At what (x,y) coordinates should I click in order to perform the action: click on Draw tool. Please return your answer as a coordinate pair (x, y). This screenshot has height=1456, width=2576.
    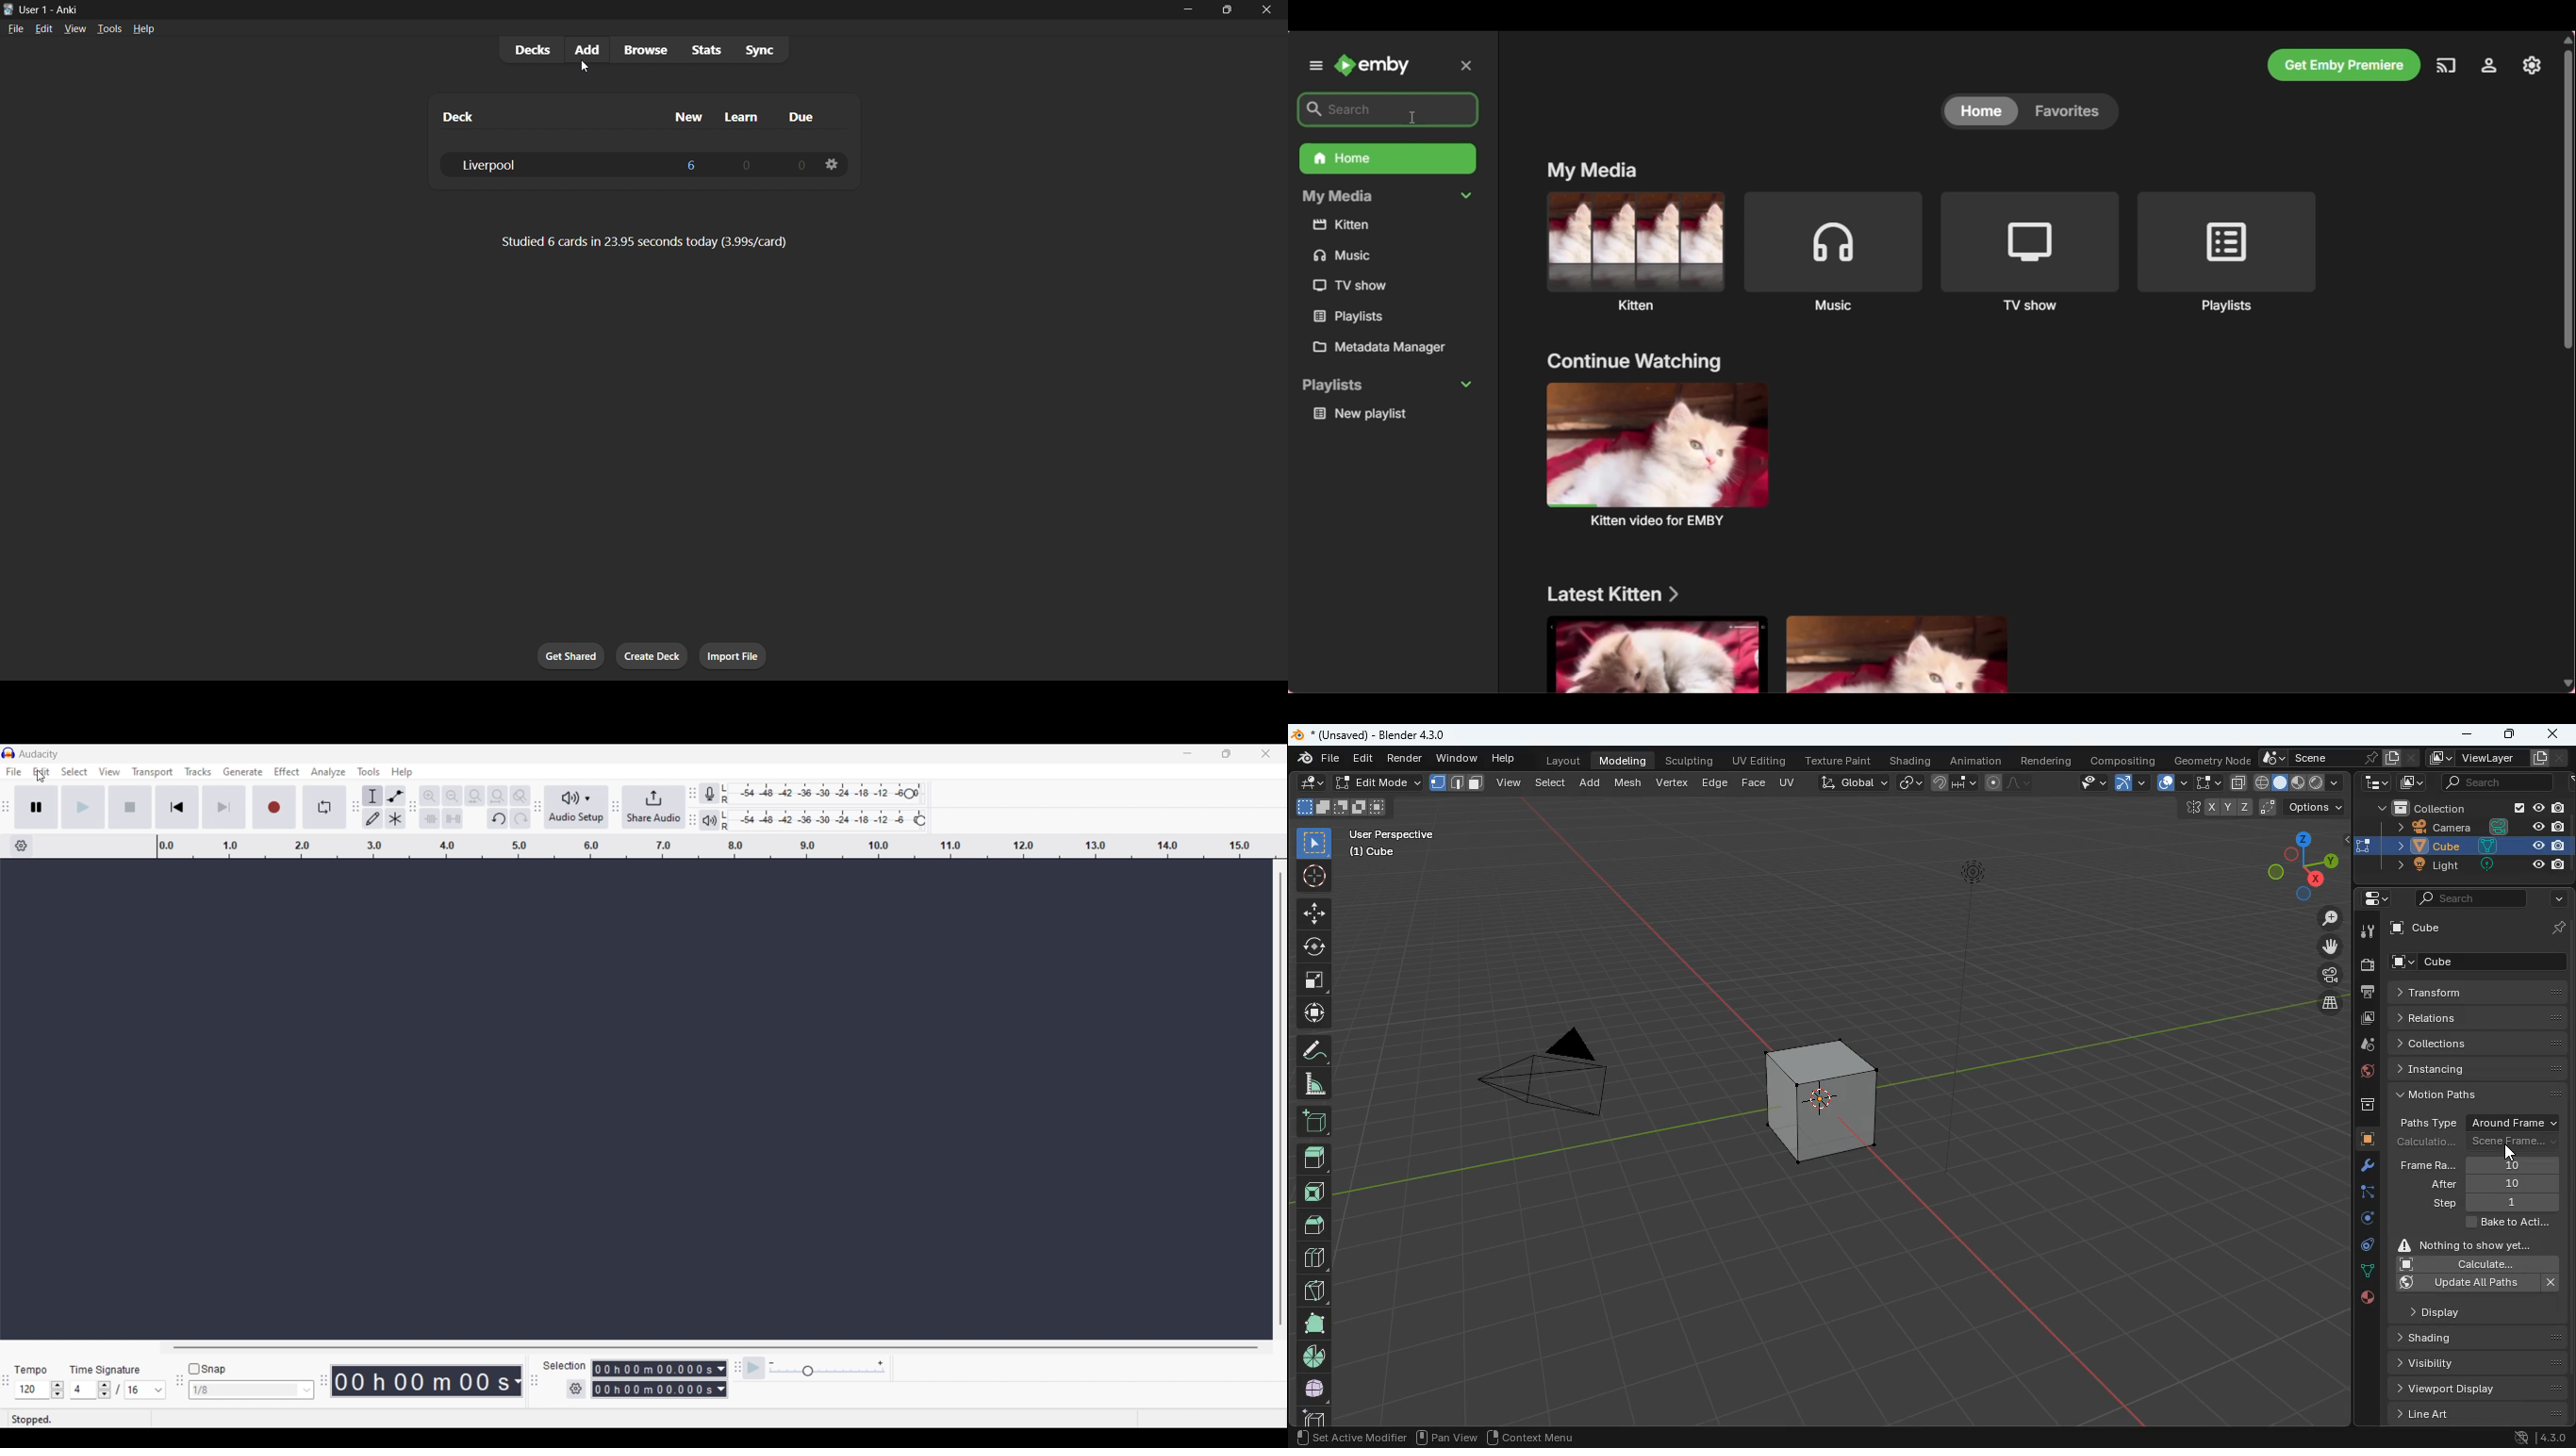
    Looking at the image, I should click on (373, 819).